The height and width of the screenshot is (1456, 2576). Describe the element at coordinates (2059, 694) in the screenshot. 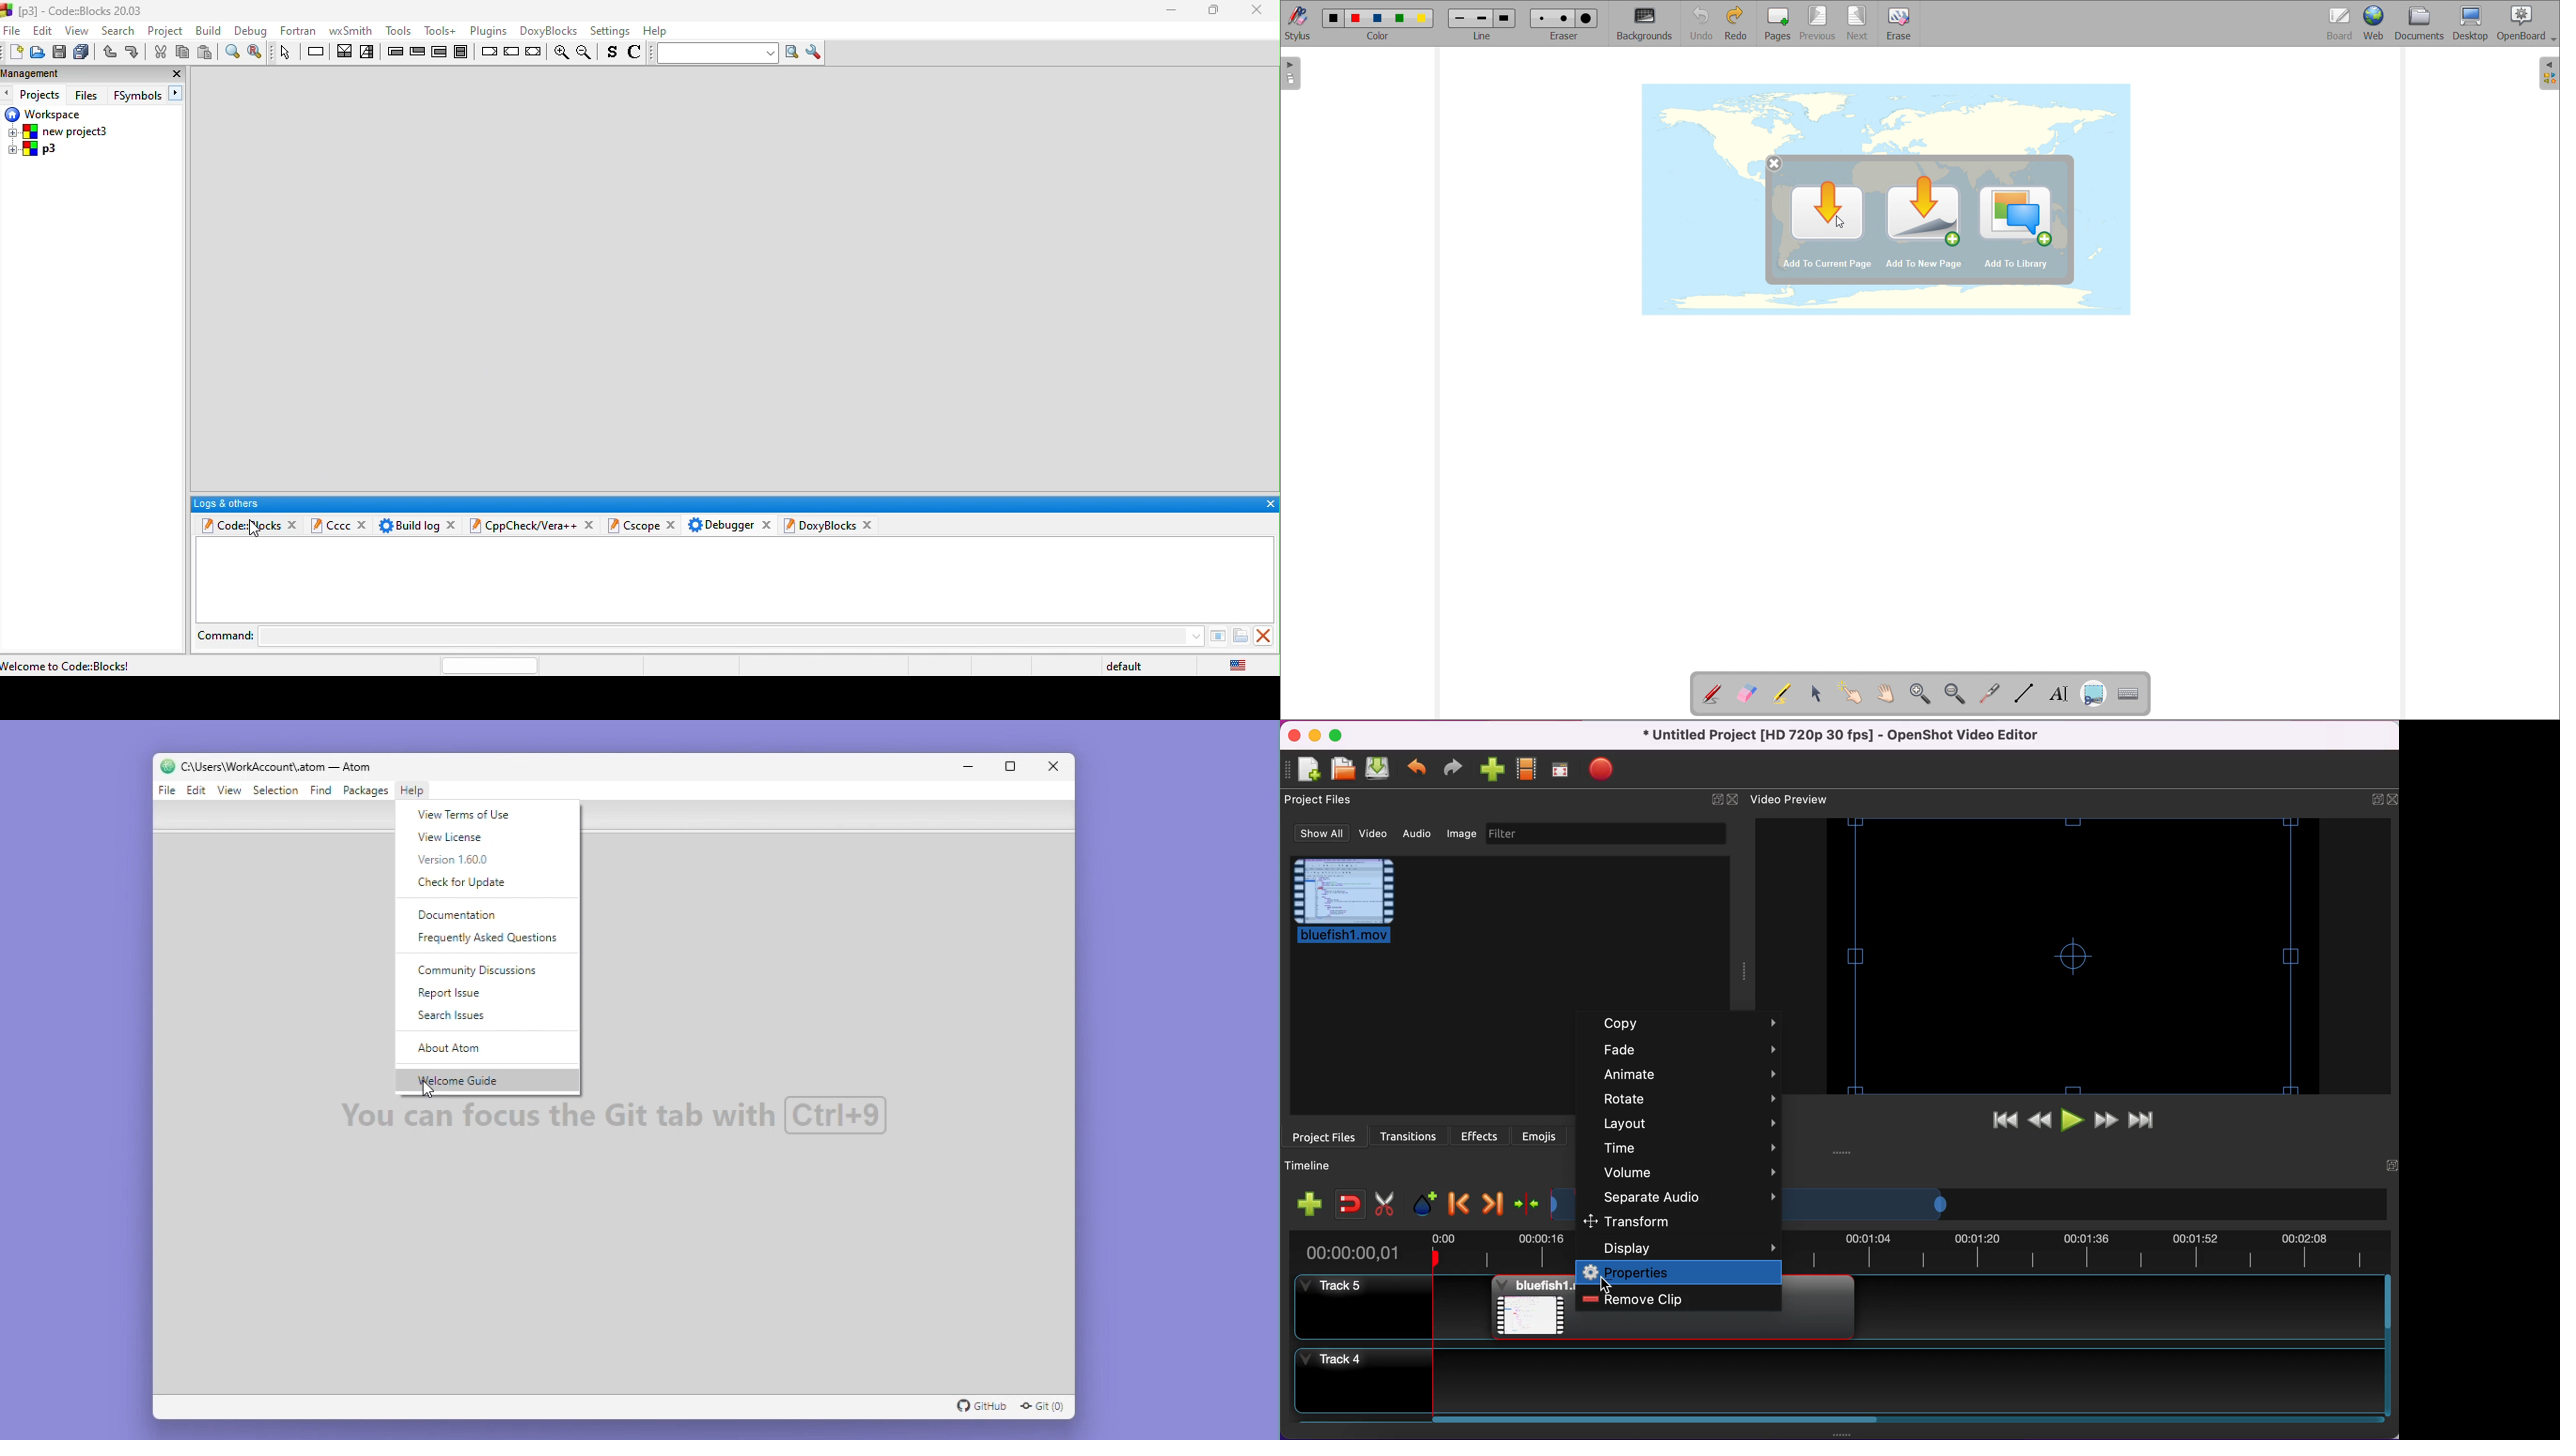

I see `write text` at that location.